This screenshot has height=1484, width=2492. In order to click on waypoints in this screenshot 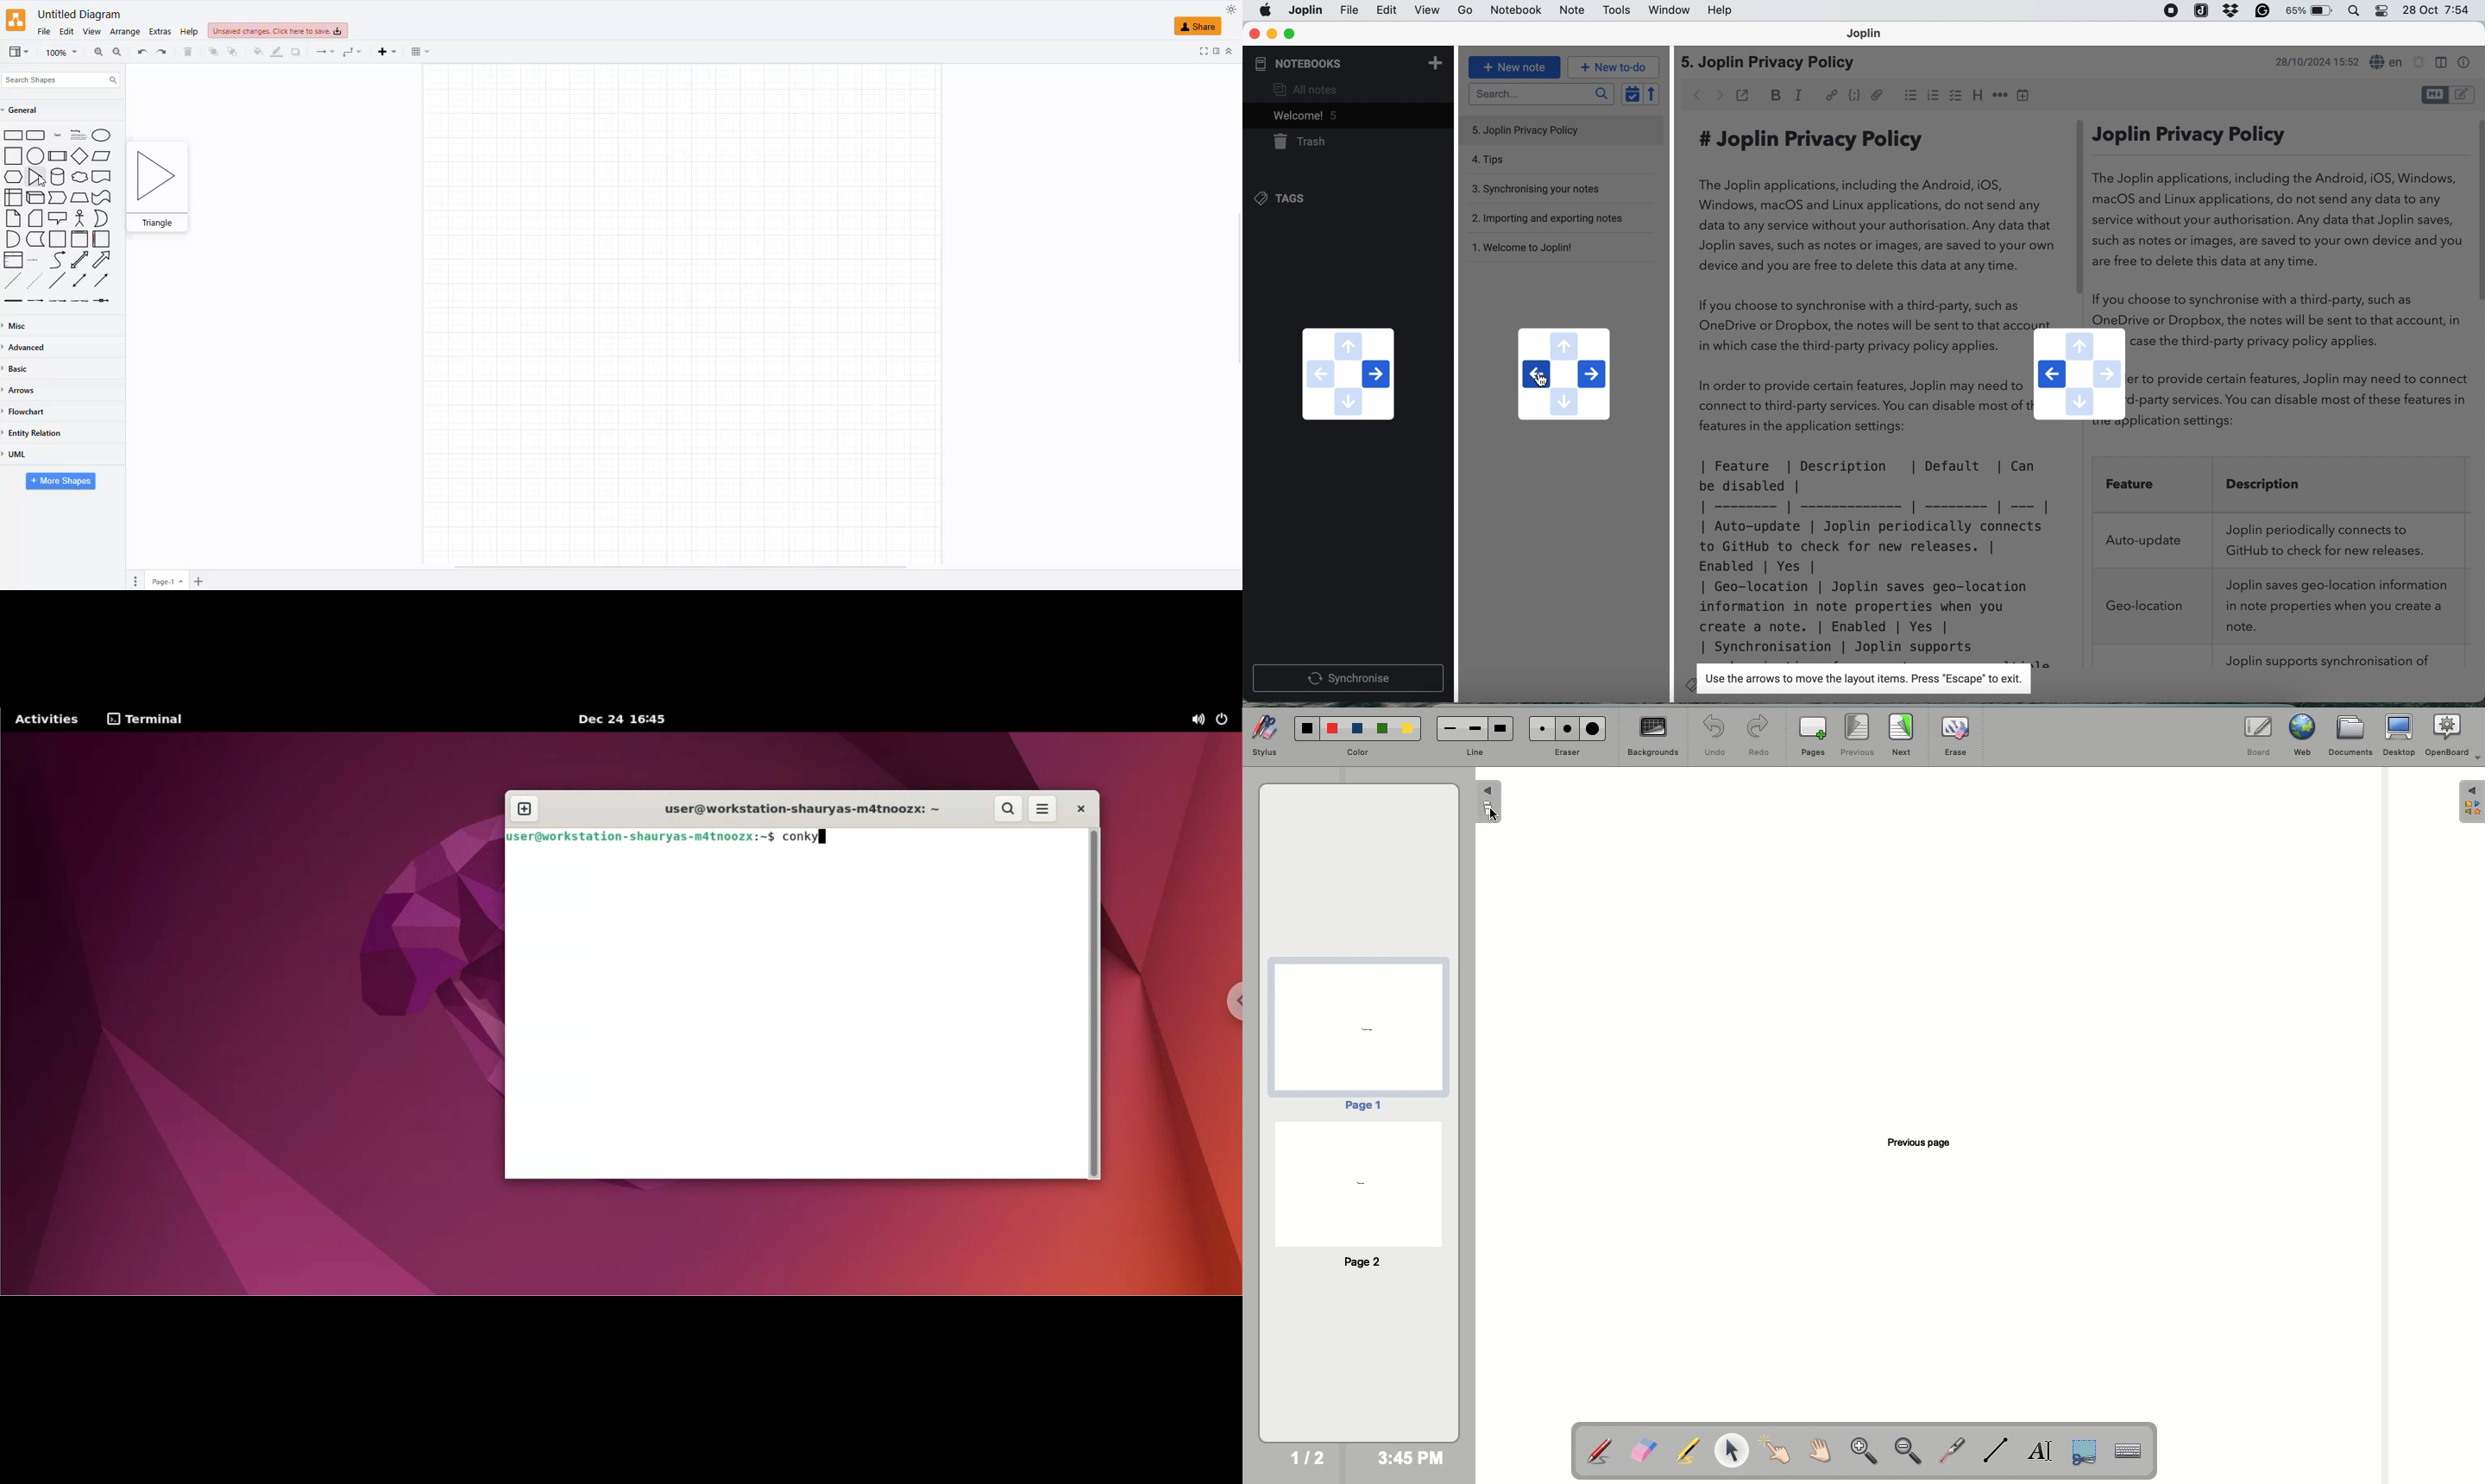, I will do `click(351, 54)`.